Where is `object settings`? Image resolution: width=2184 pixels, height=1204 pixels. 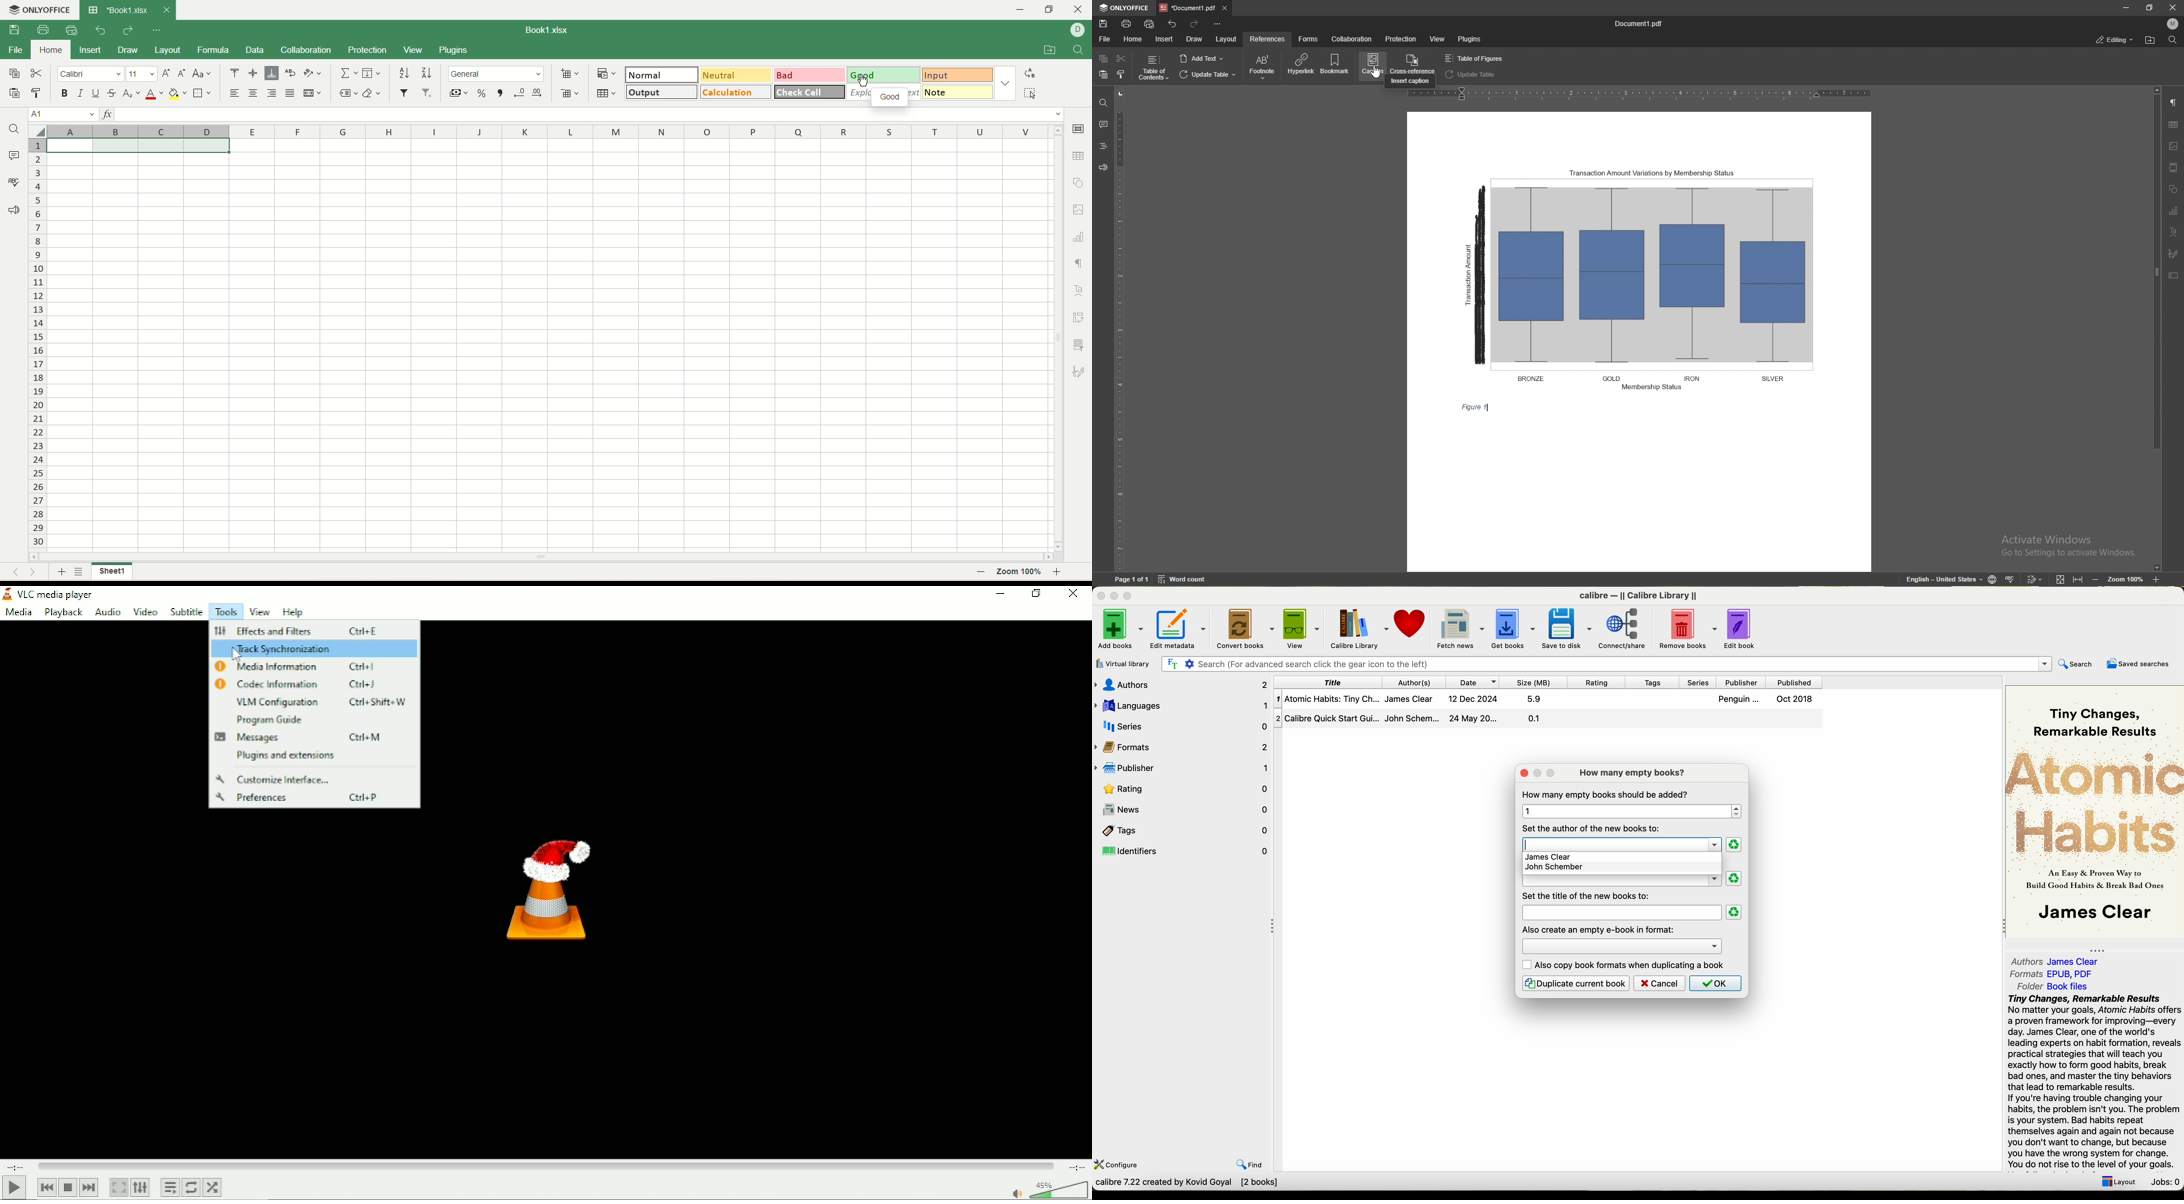
object settings is located at coordinates (1079, 182).